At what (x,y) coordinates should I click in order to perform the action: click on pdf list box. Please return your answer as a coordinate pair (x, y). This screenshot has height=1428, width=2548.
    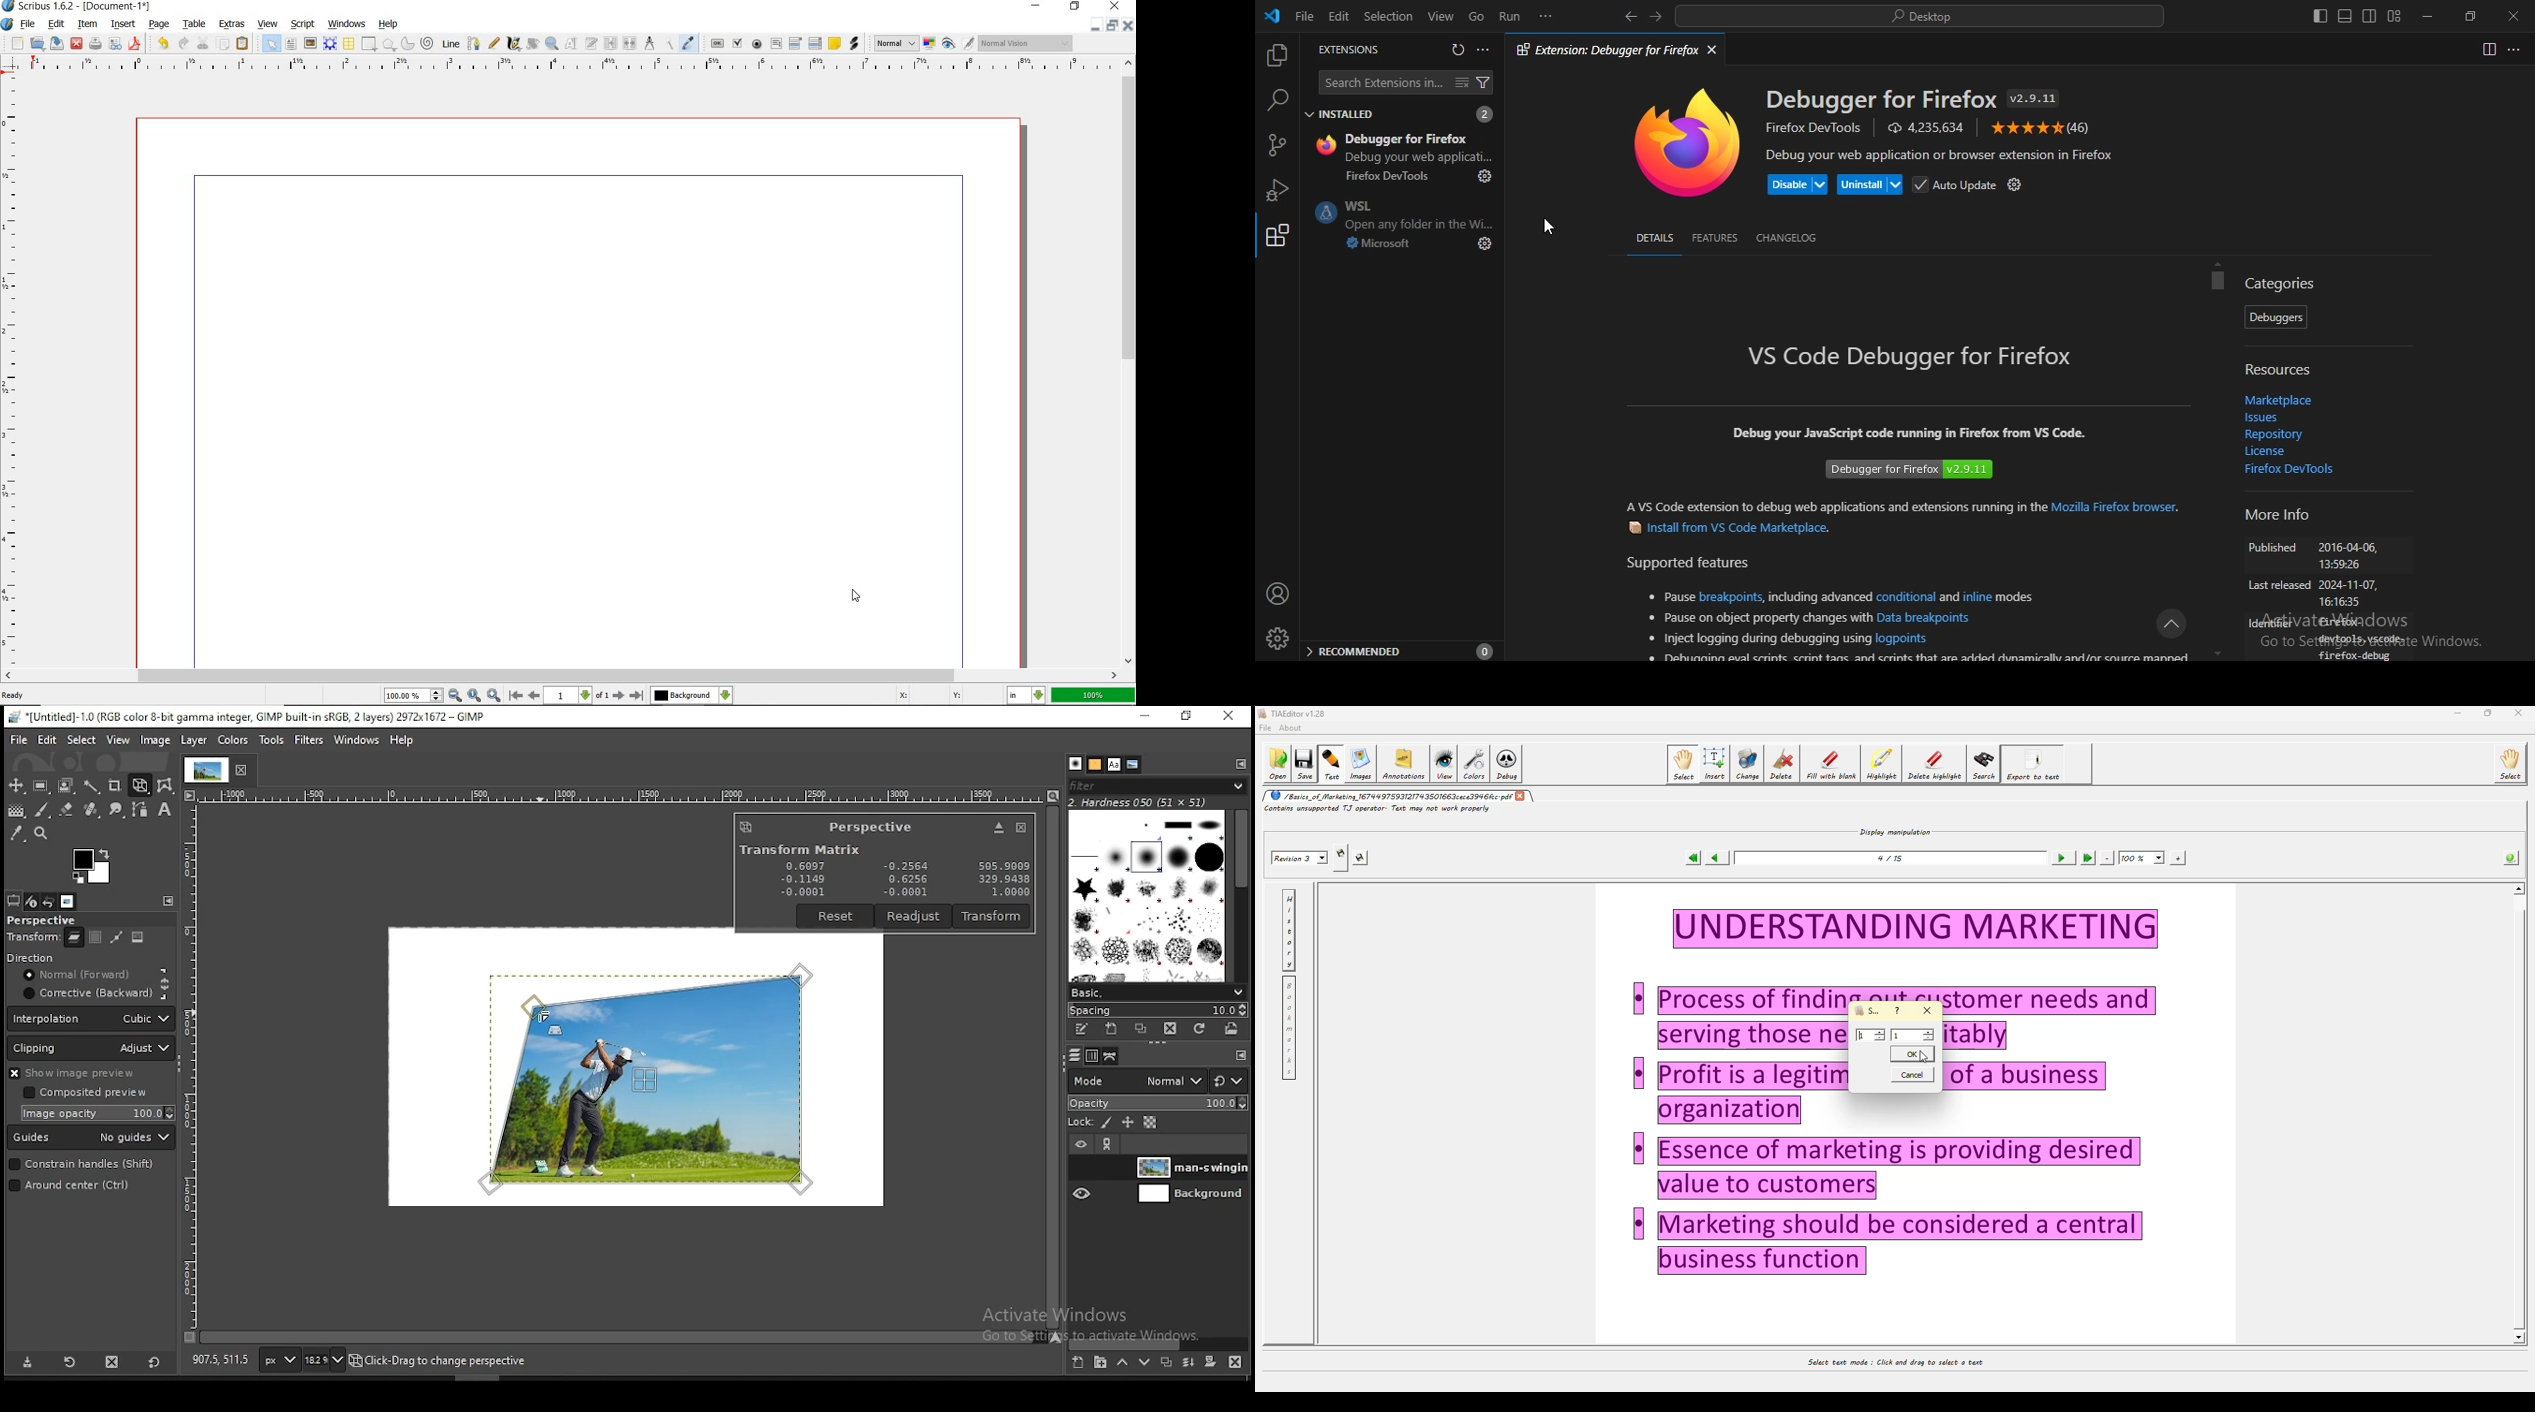
    Looking at the image, I should click on (814, 44).